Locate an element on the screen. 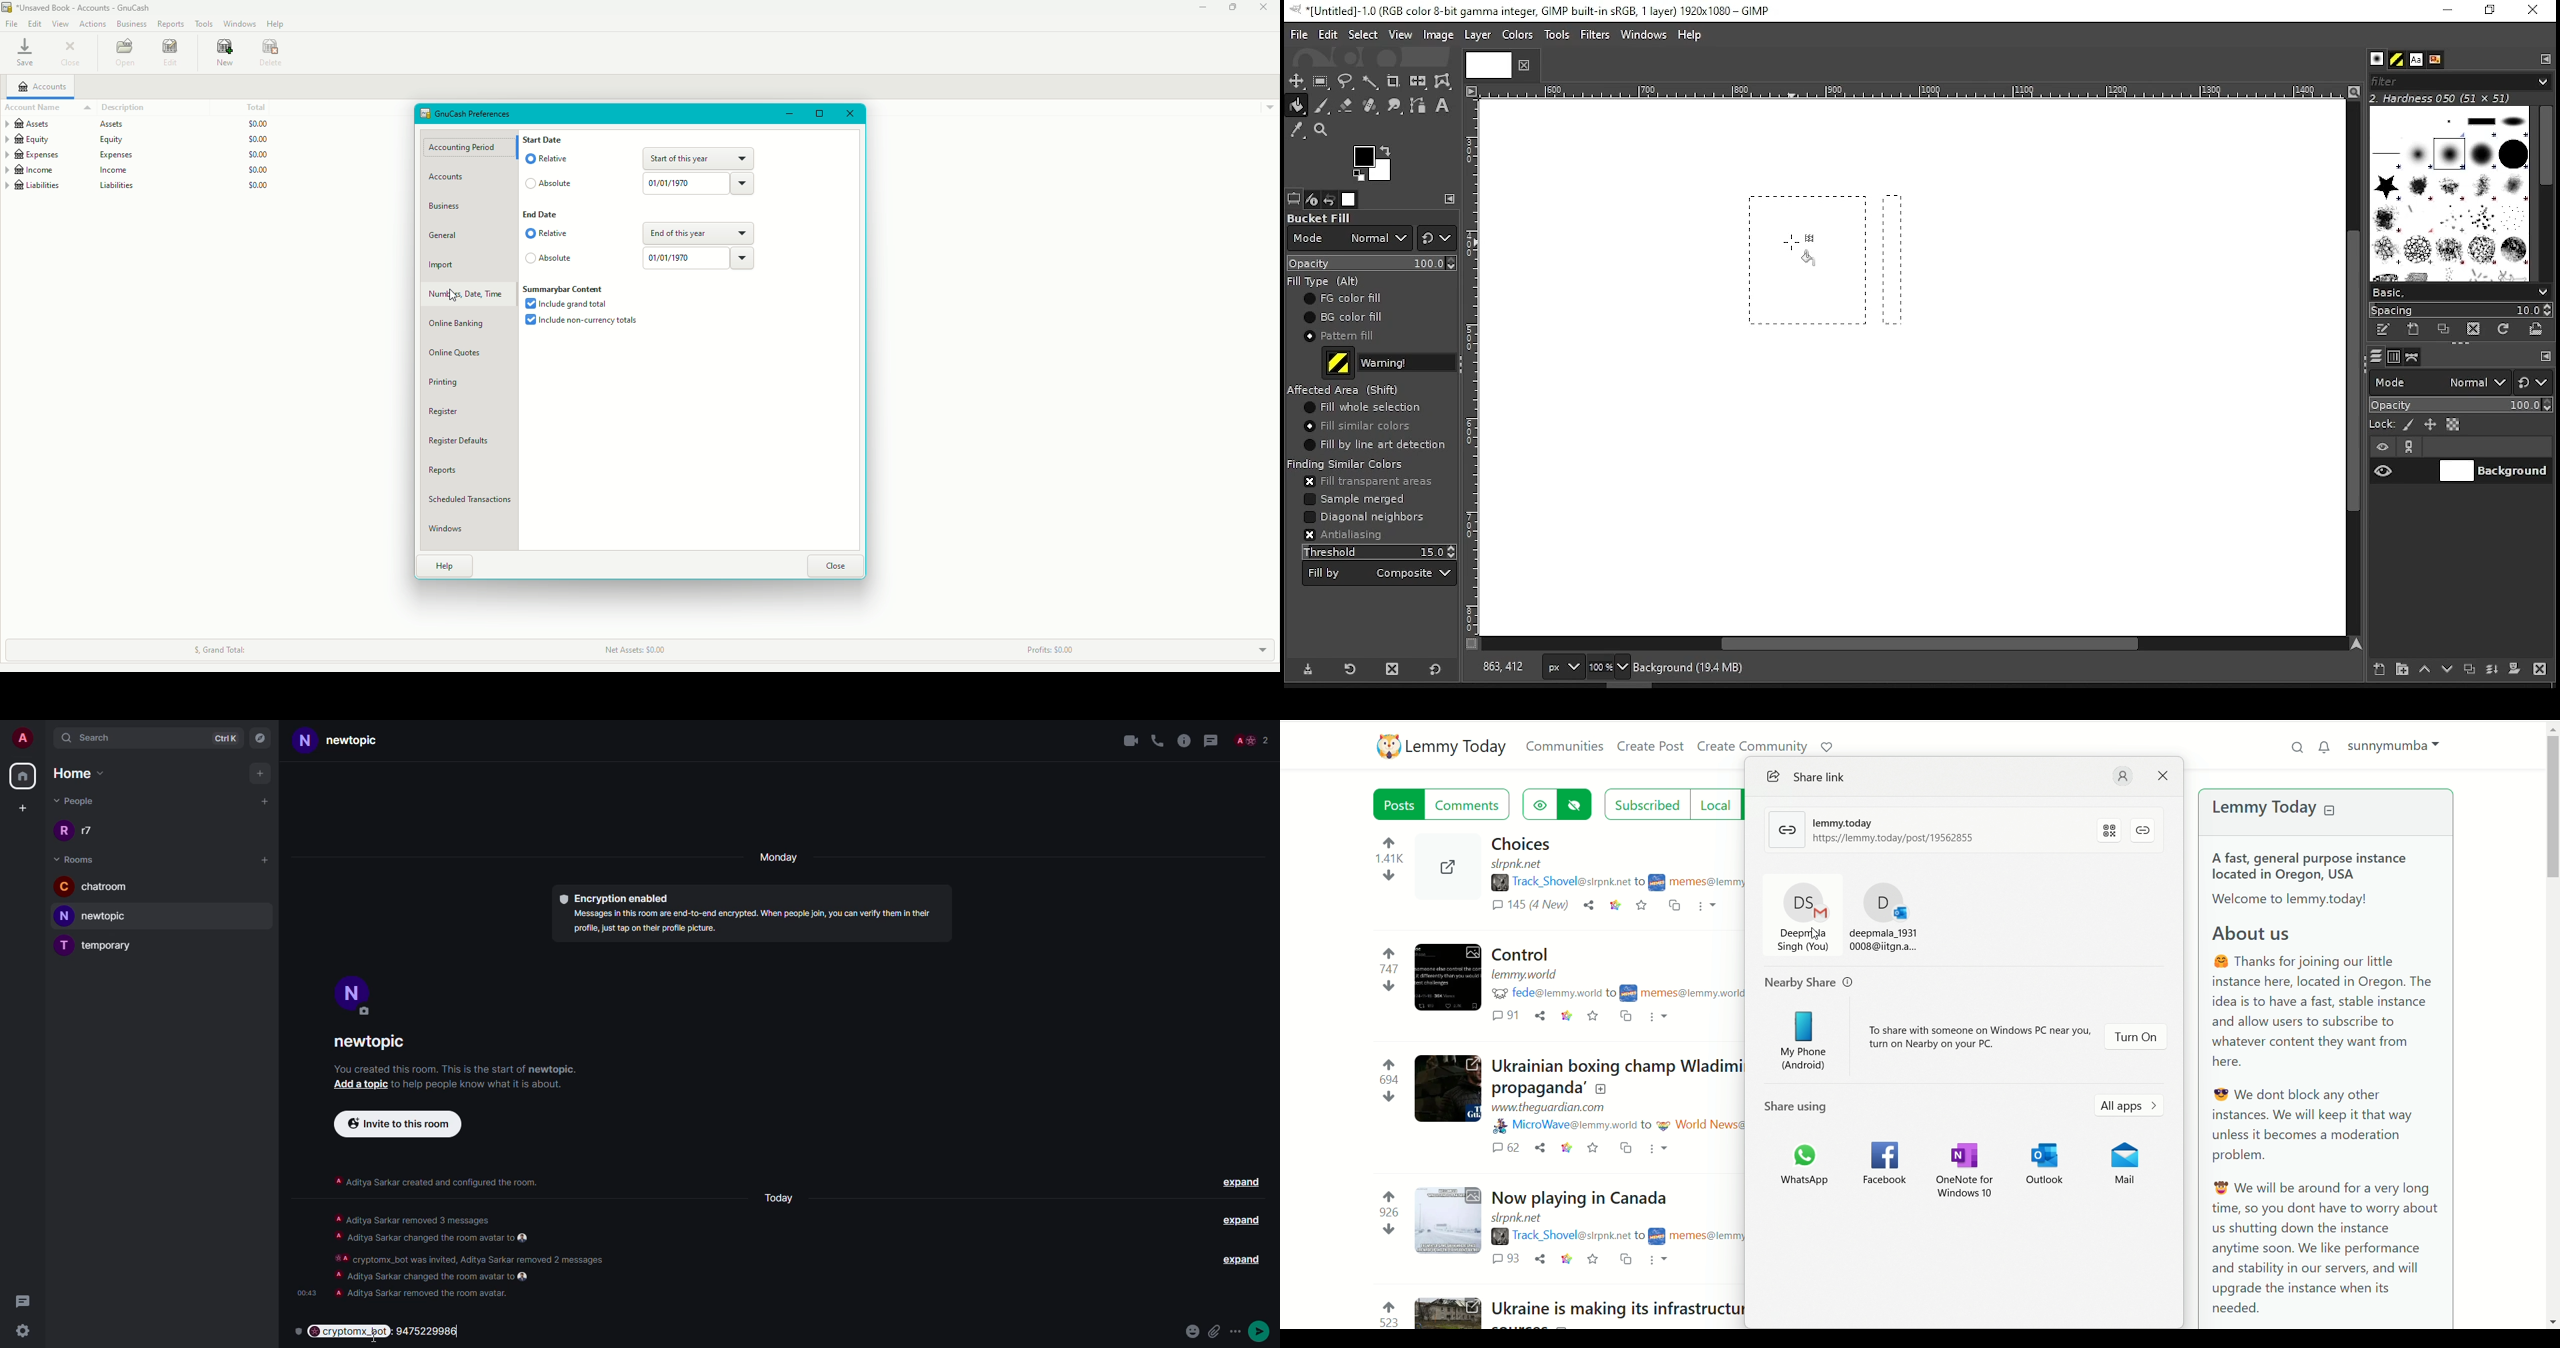 Image resolution: width=2576 pixels, height=1372 pixels. windows is located at coordinates (1645, 36).